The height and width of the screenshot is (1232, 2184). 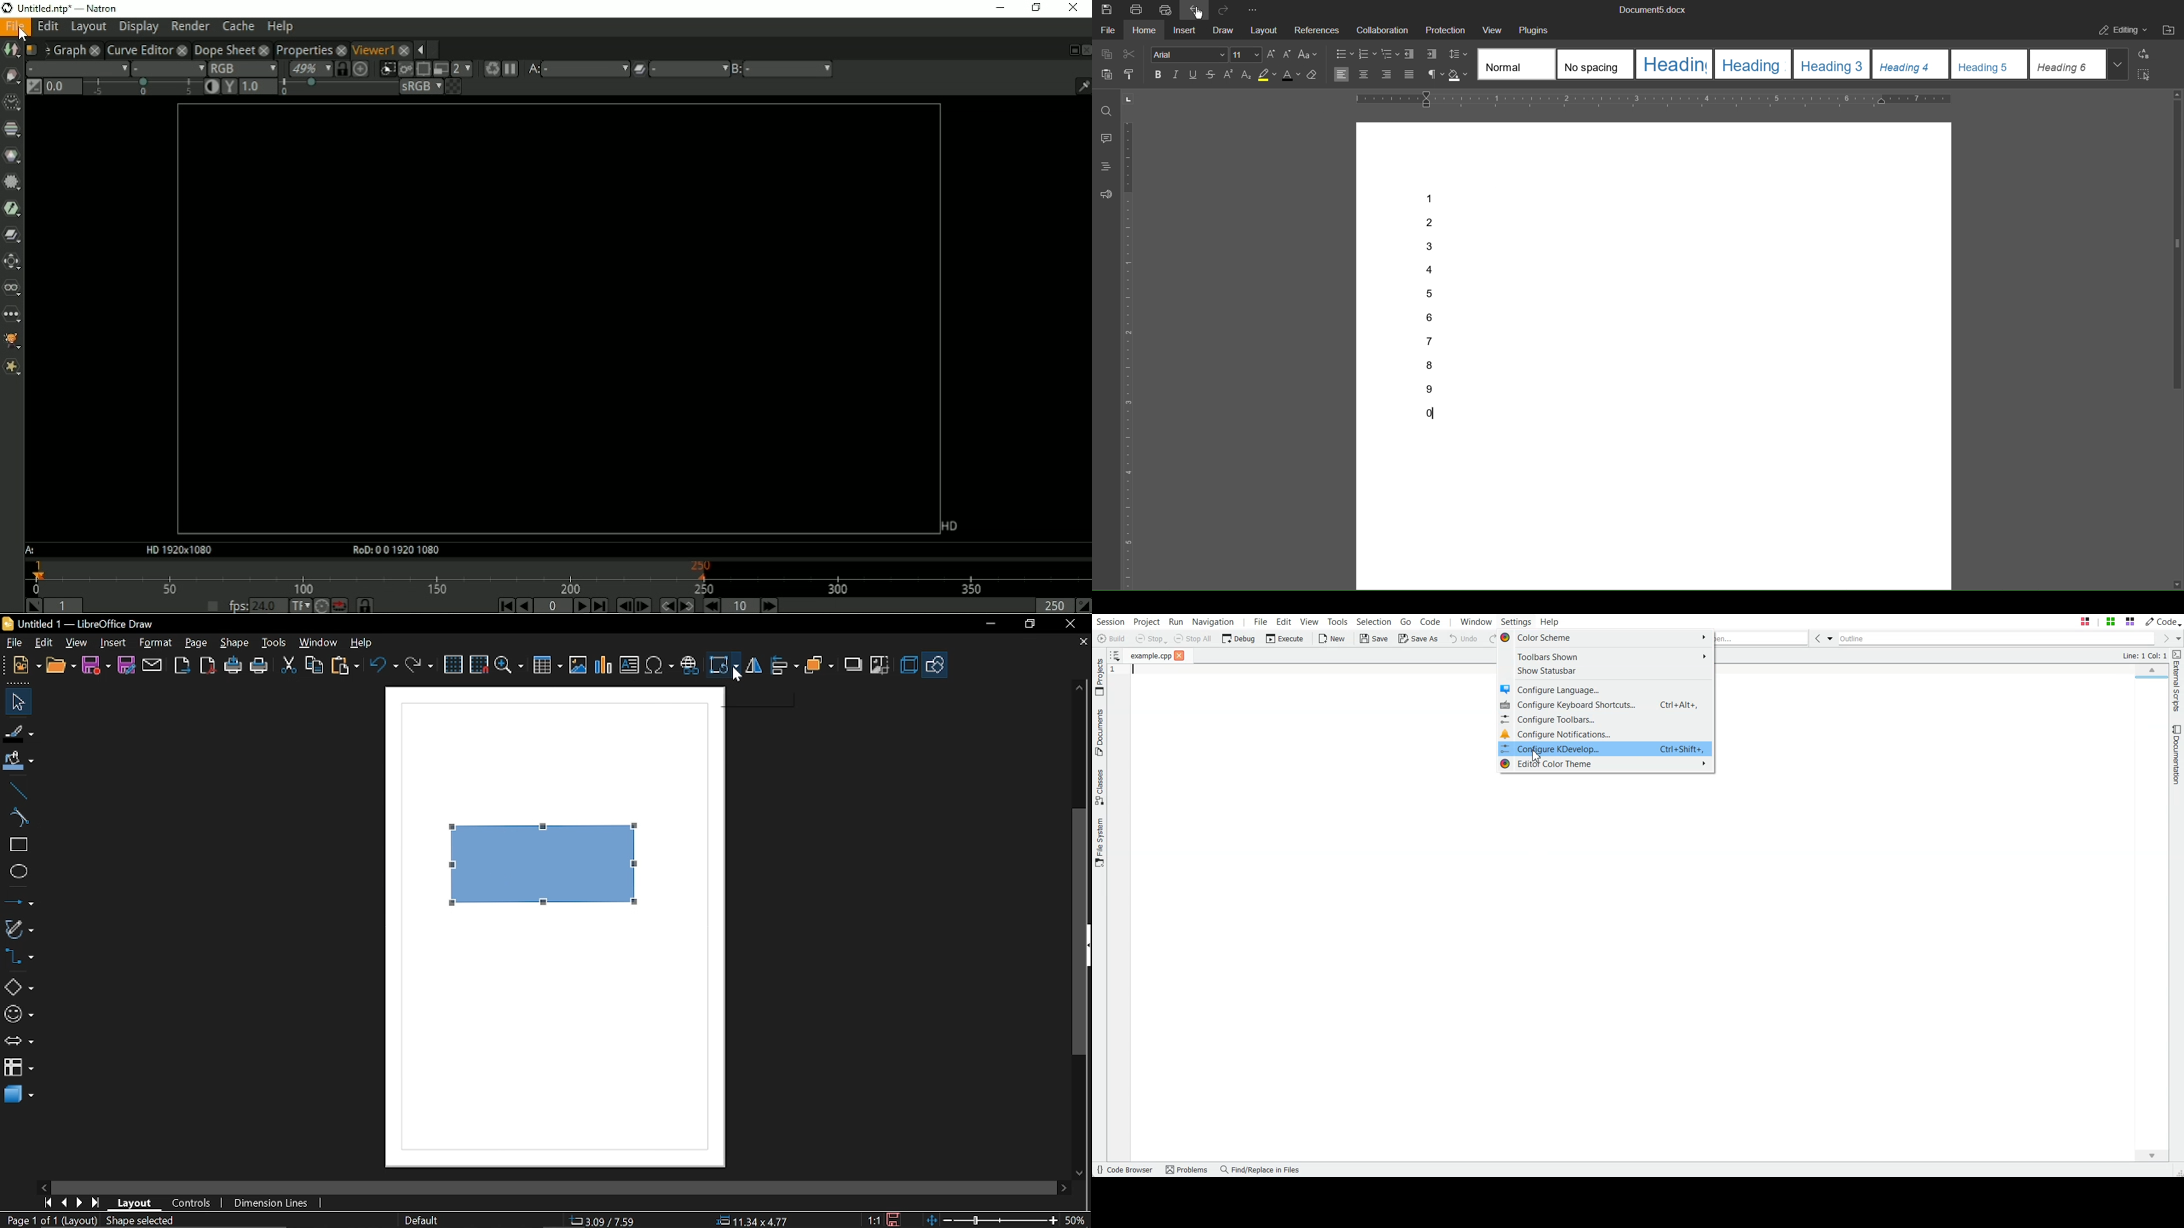 I want to click on bullets, so click(x=1342, y=54).